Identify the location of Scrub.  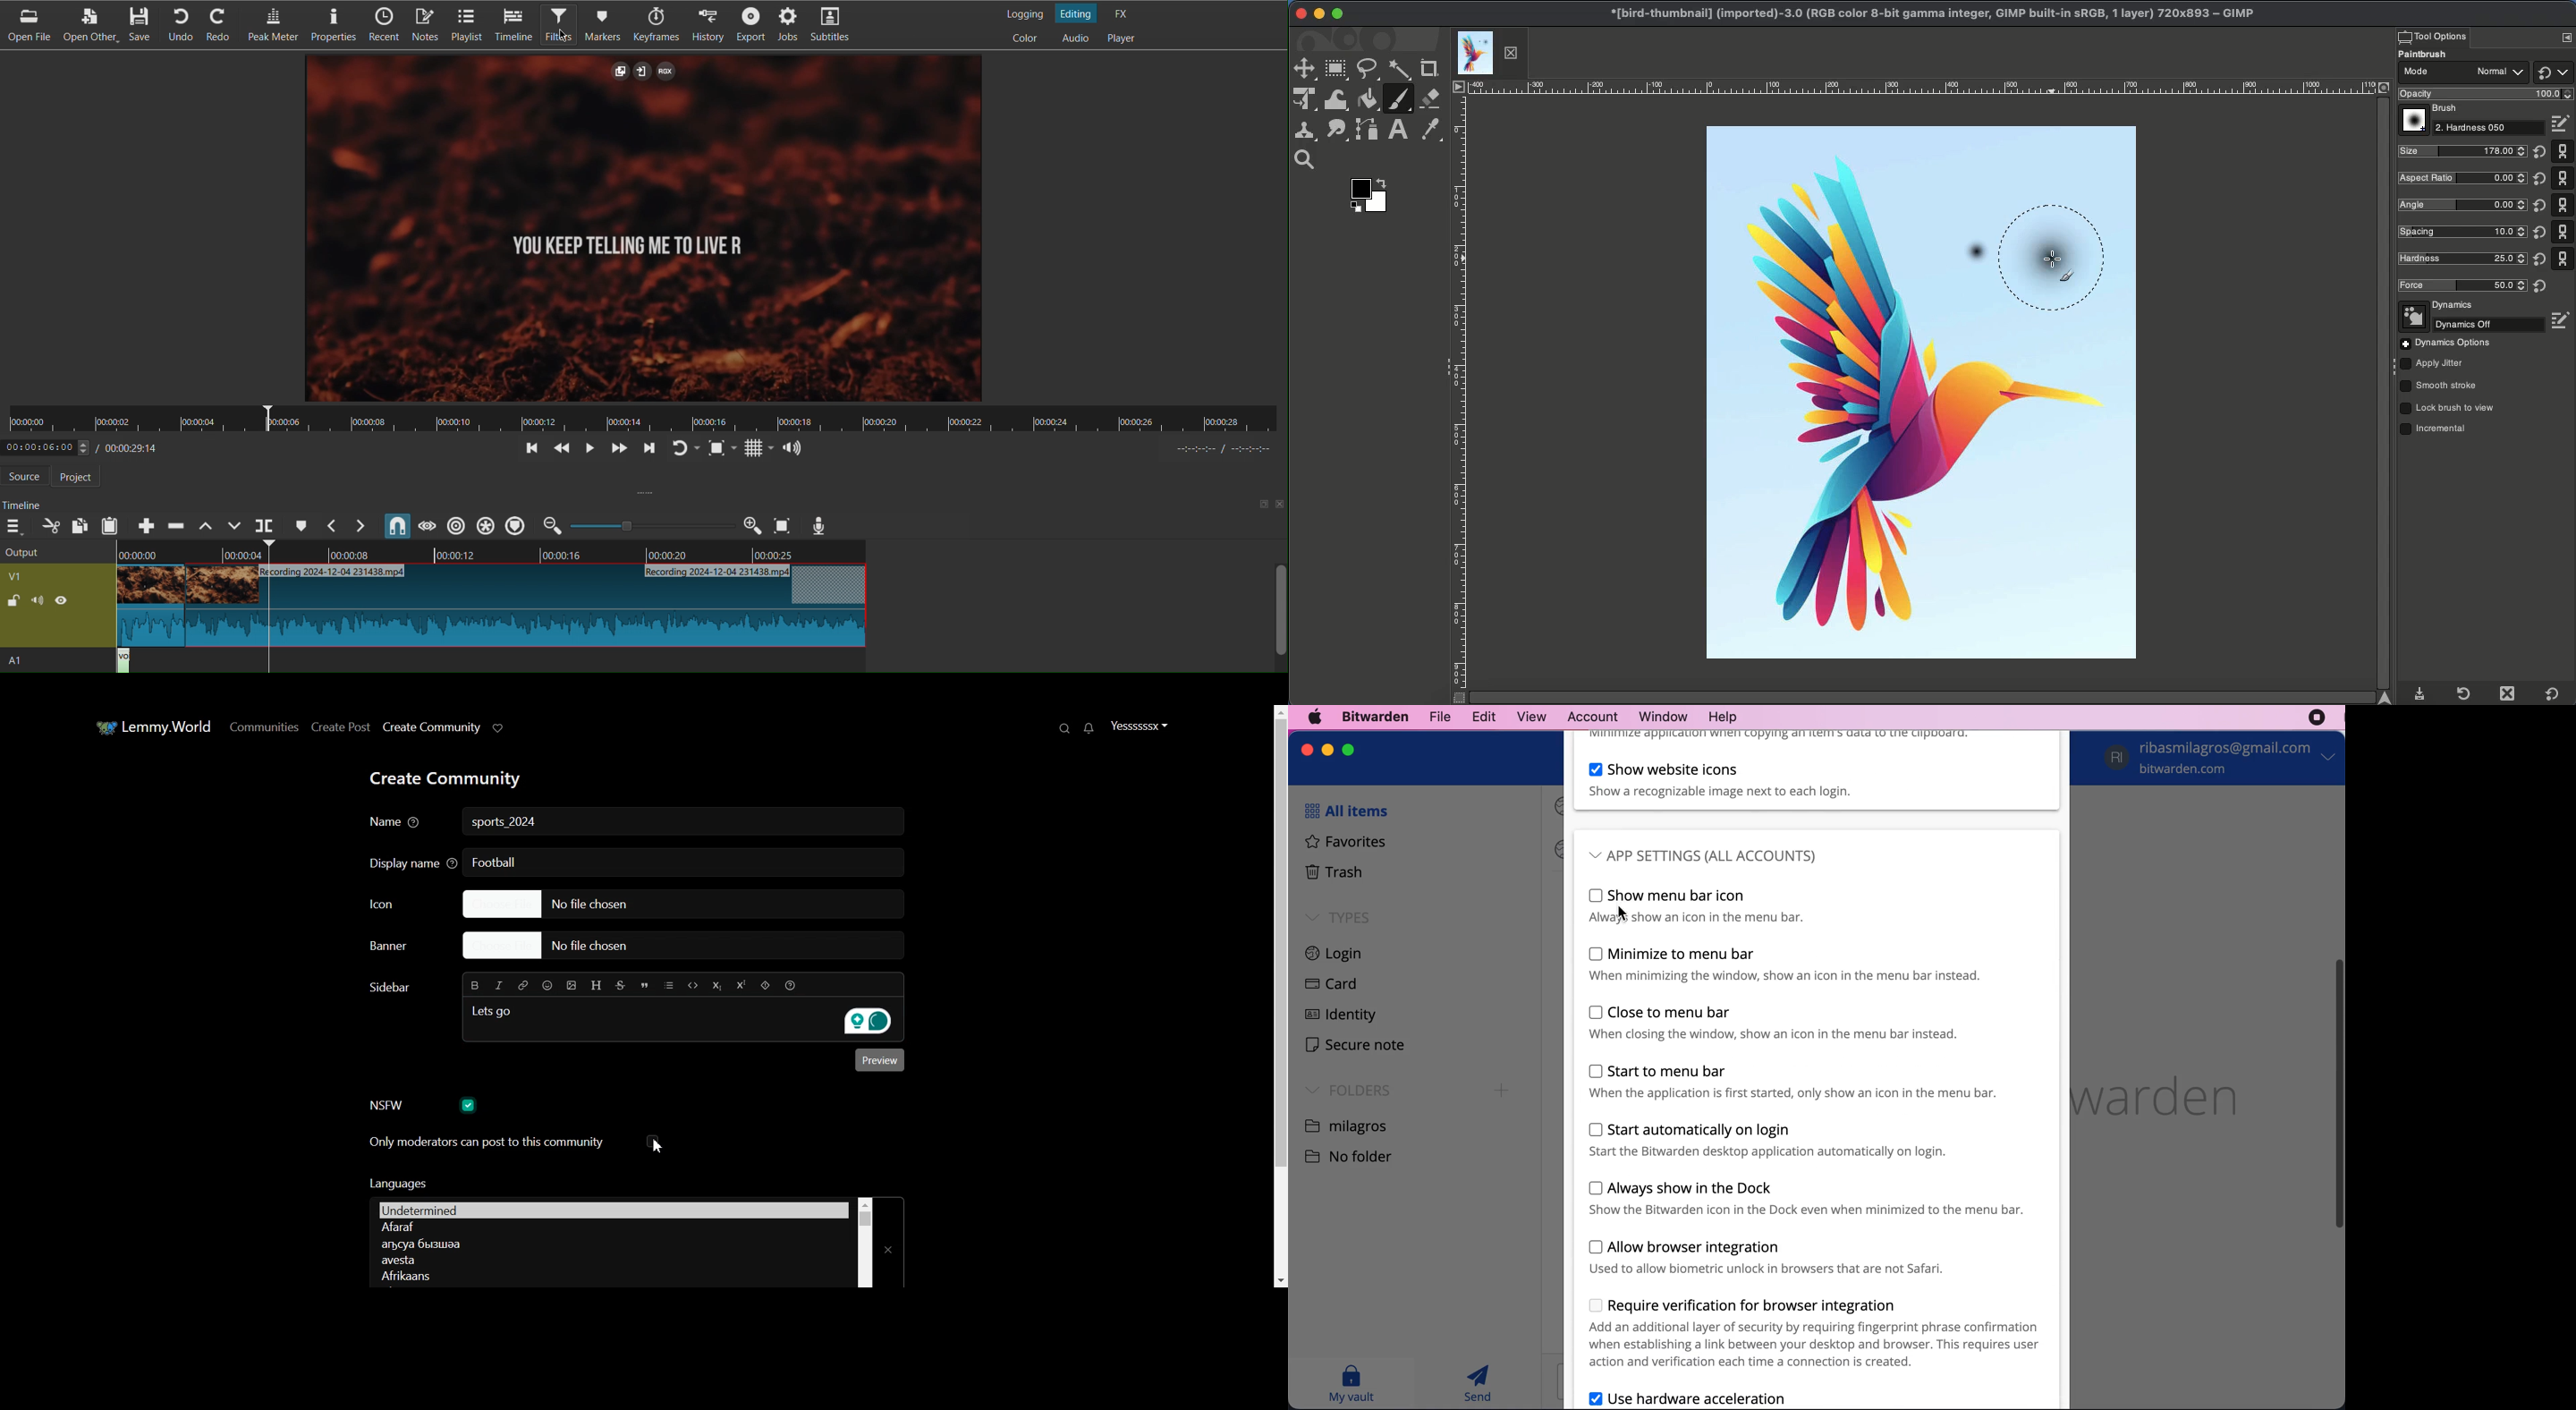
(426, 526).